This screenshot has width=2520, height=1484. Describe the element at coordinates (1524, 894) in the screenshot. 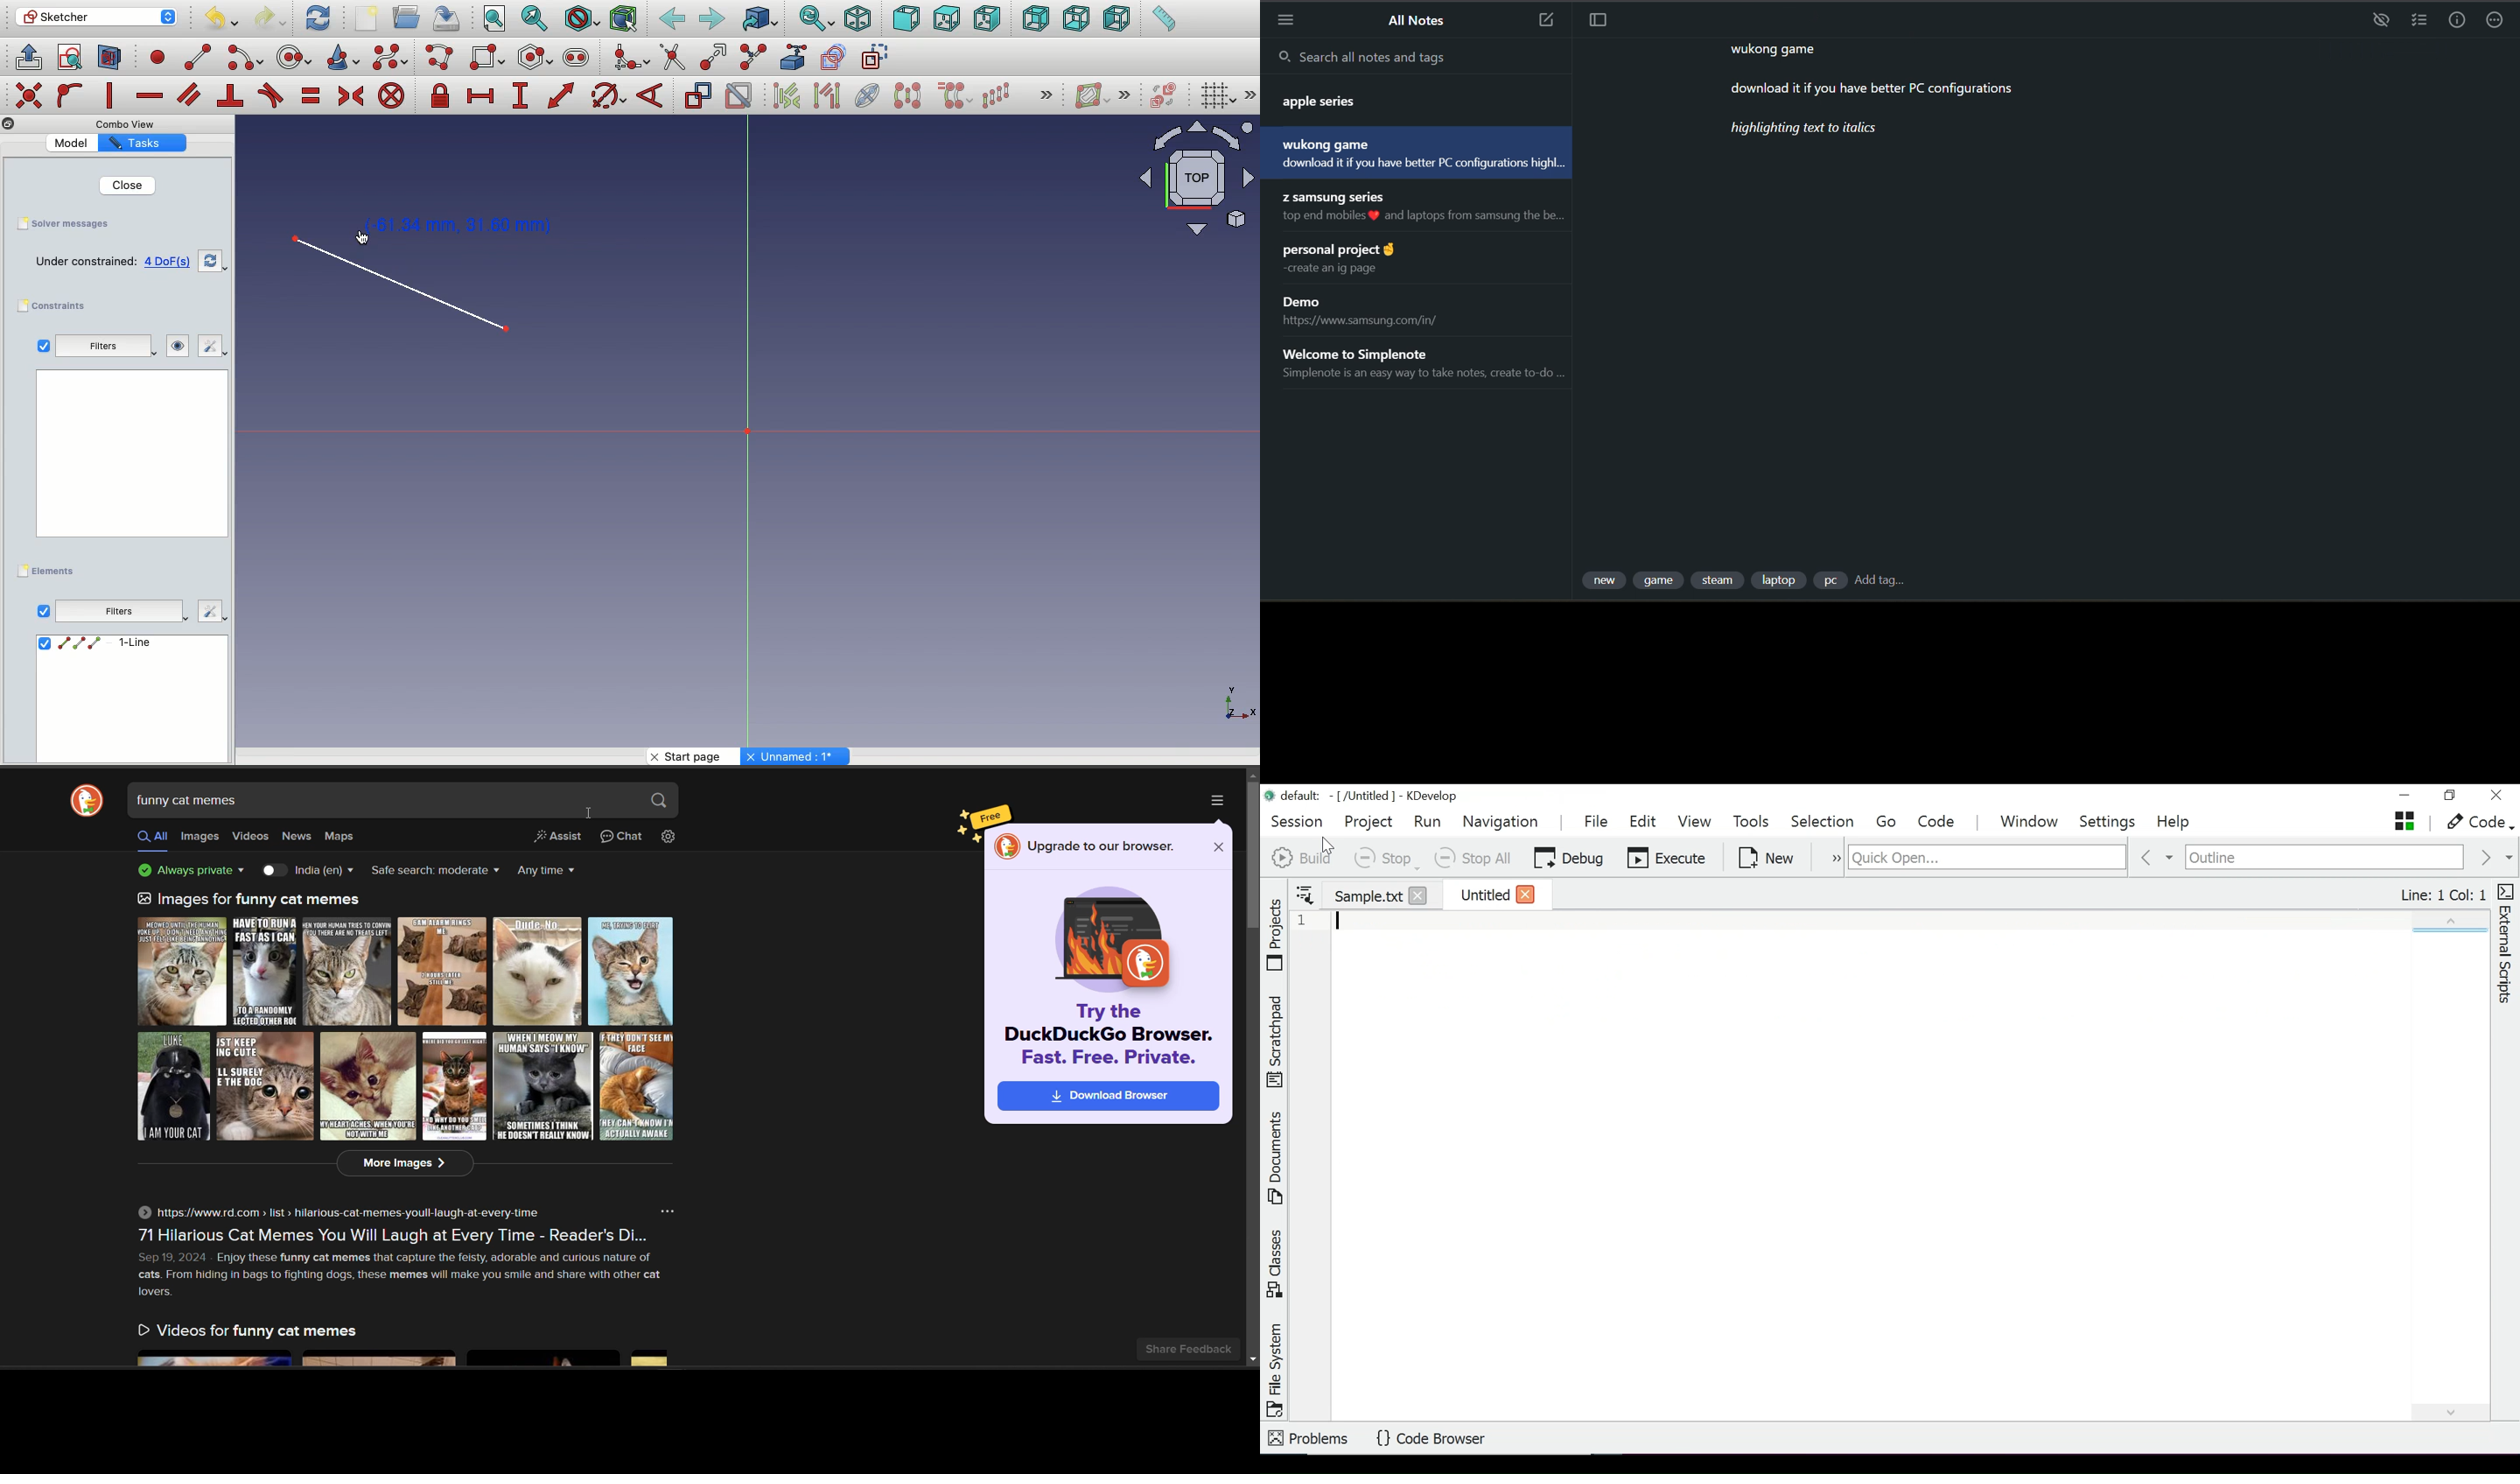

I see `Close` at that location.